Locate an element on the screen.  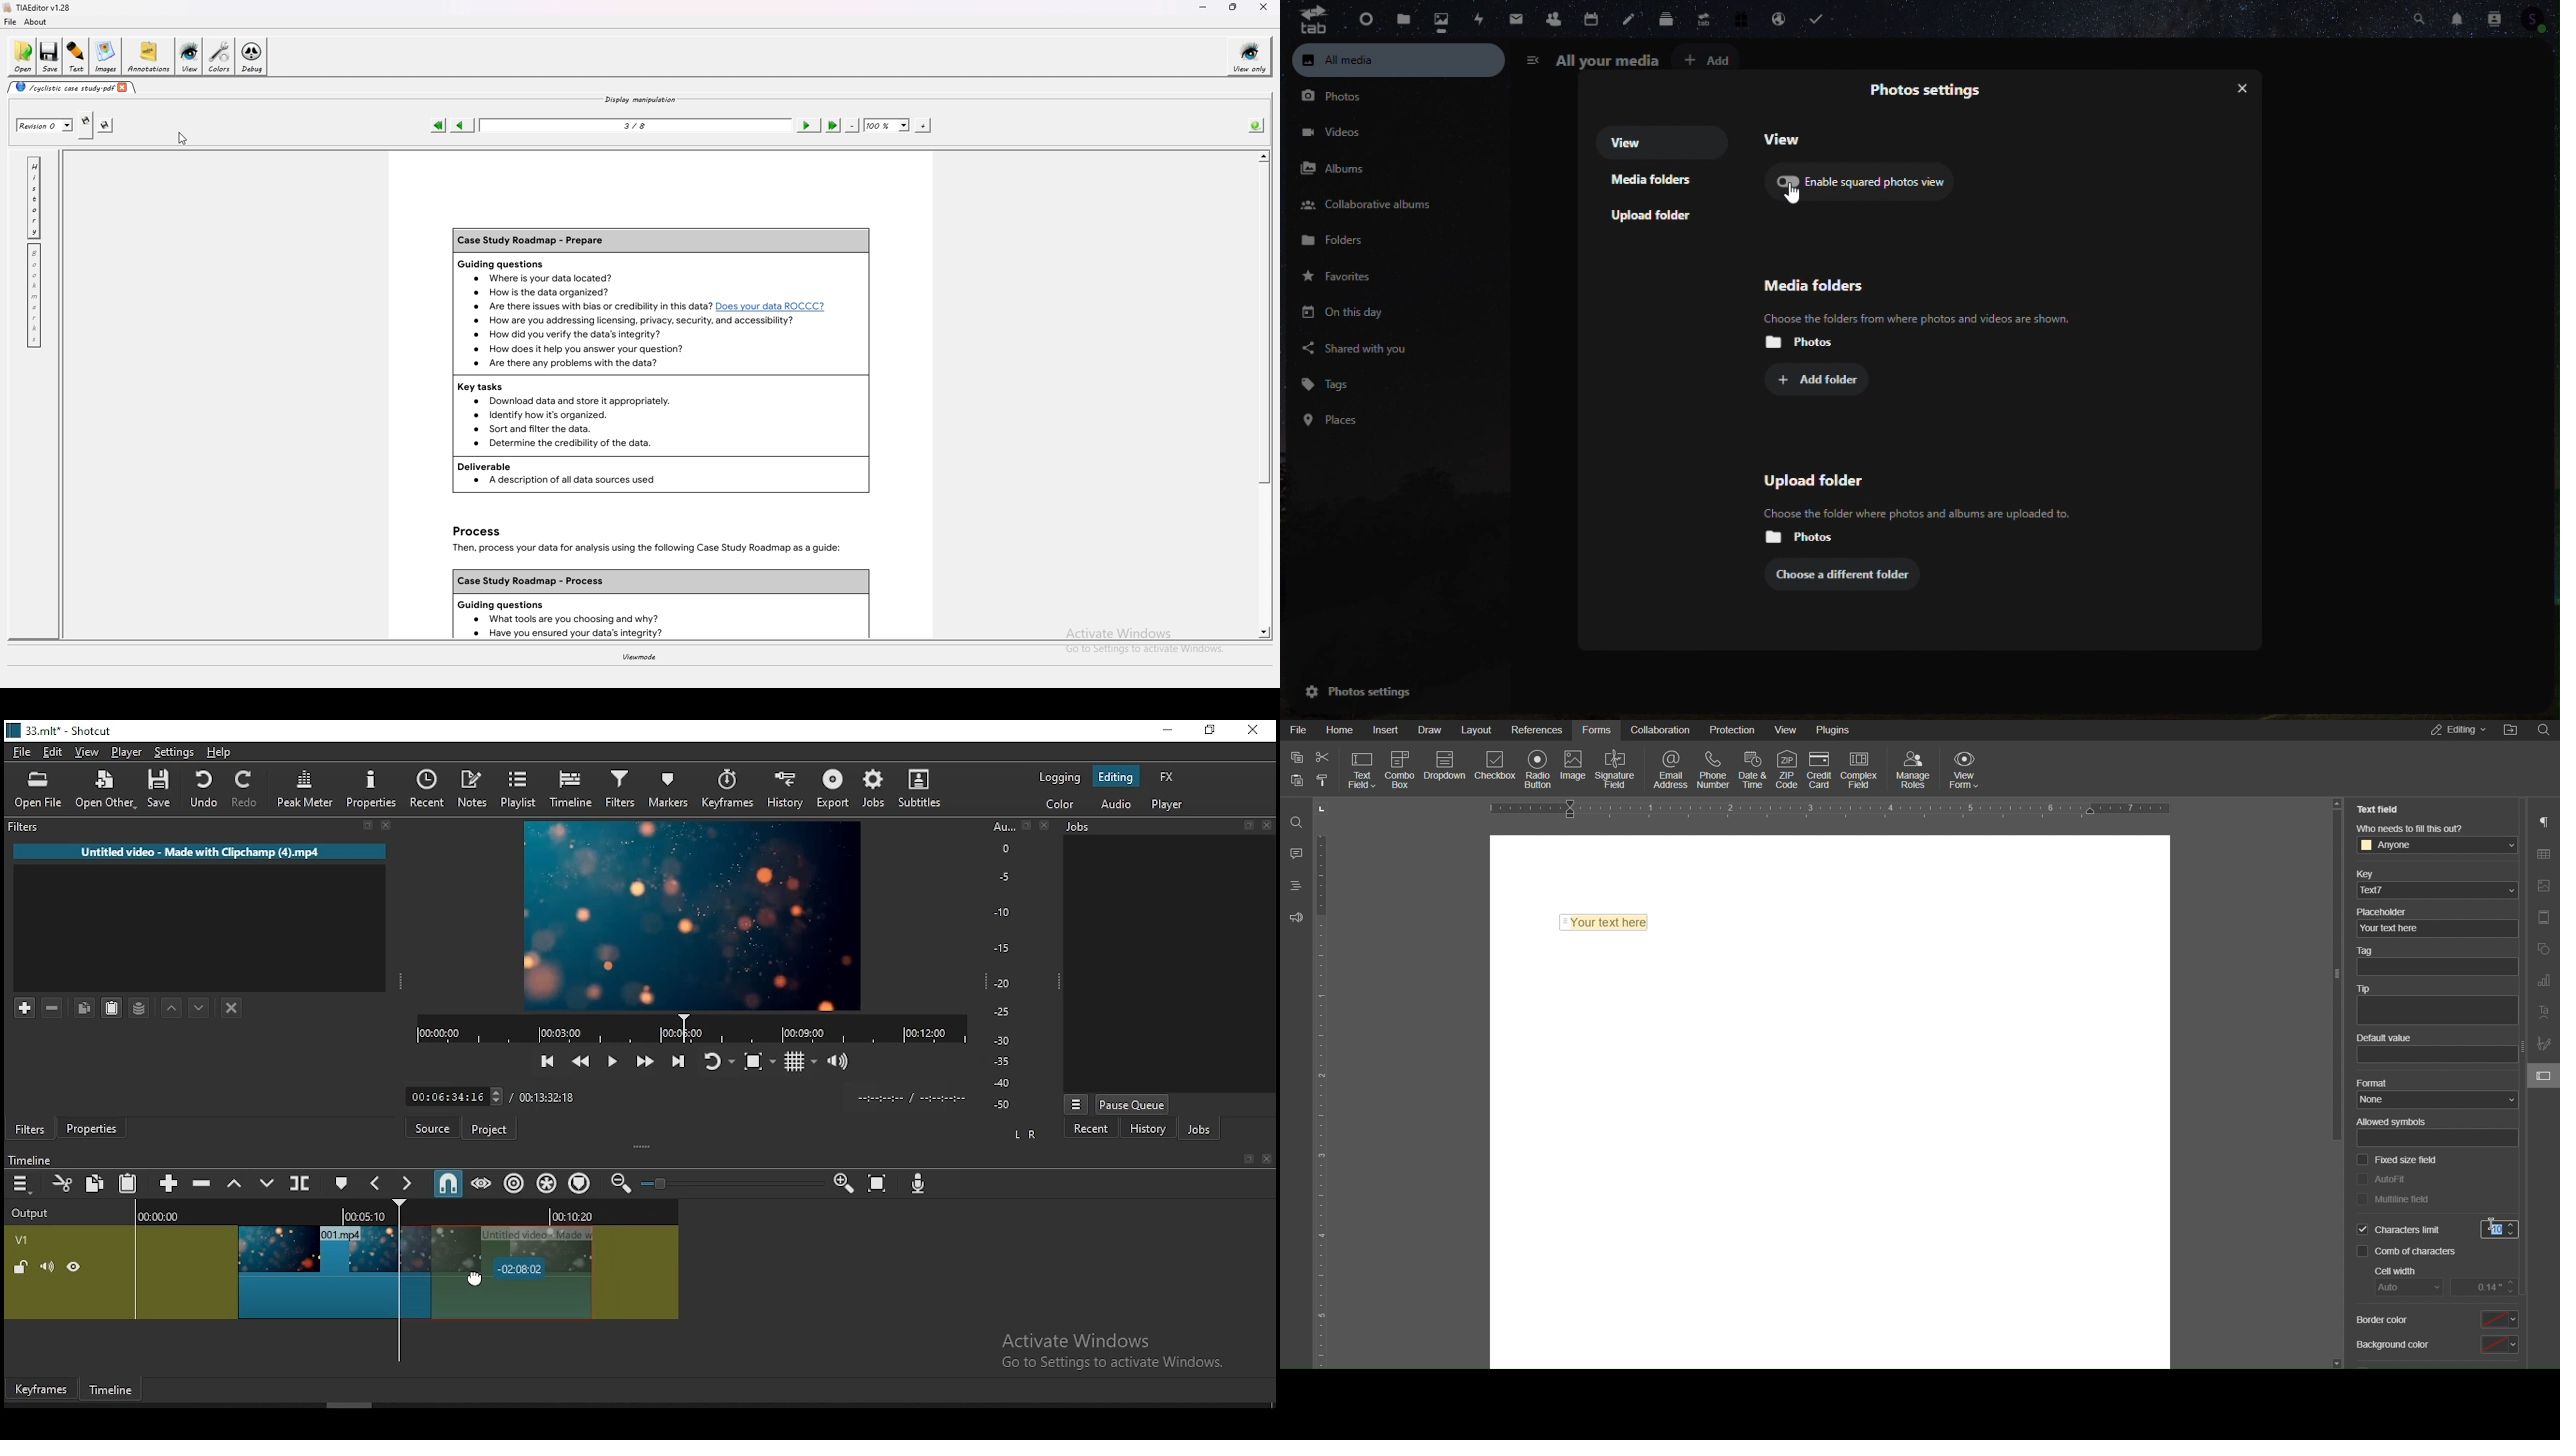
Feedback and Support is located at coordinates (1295, 917).